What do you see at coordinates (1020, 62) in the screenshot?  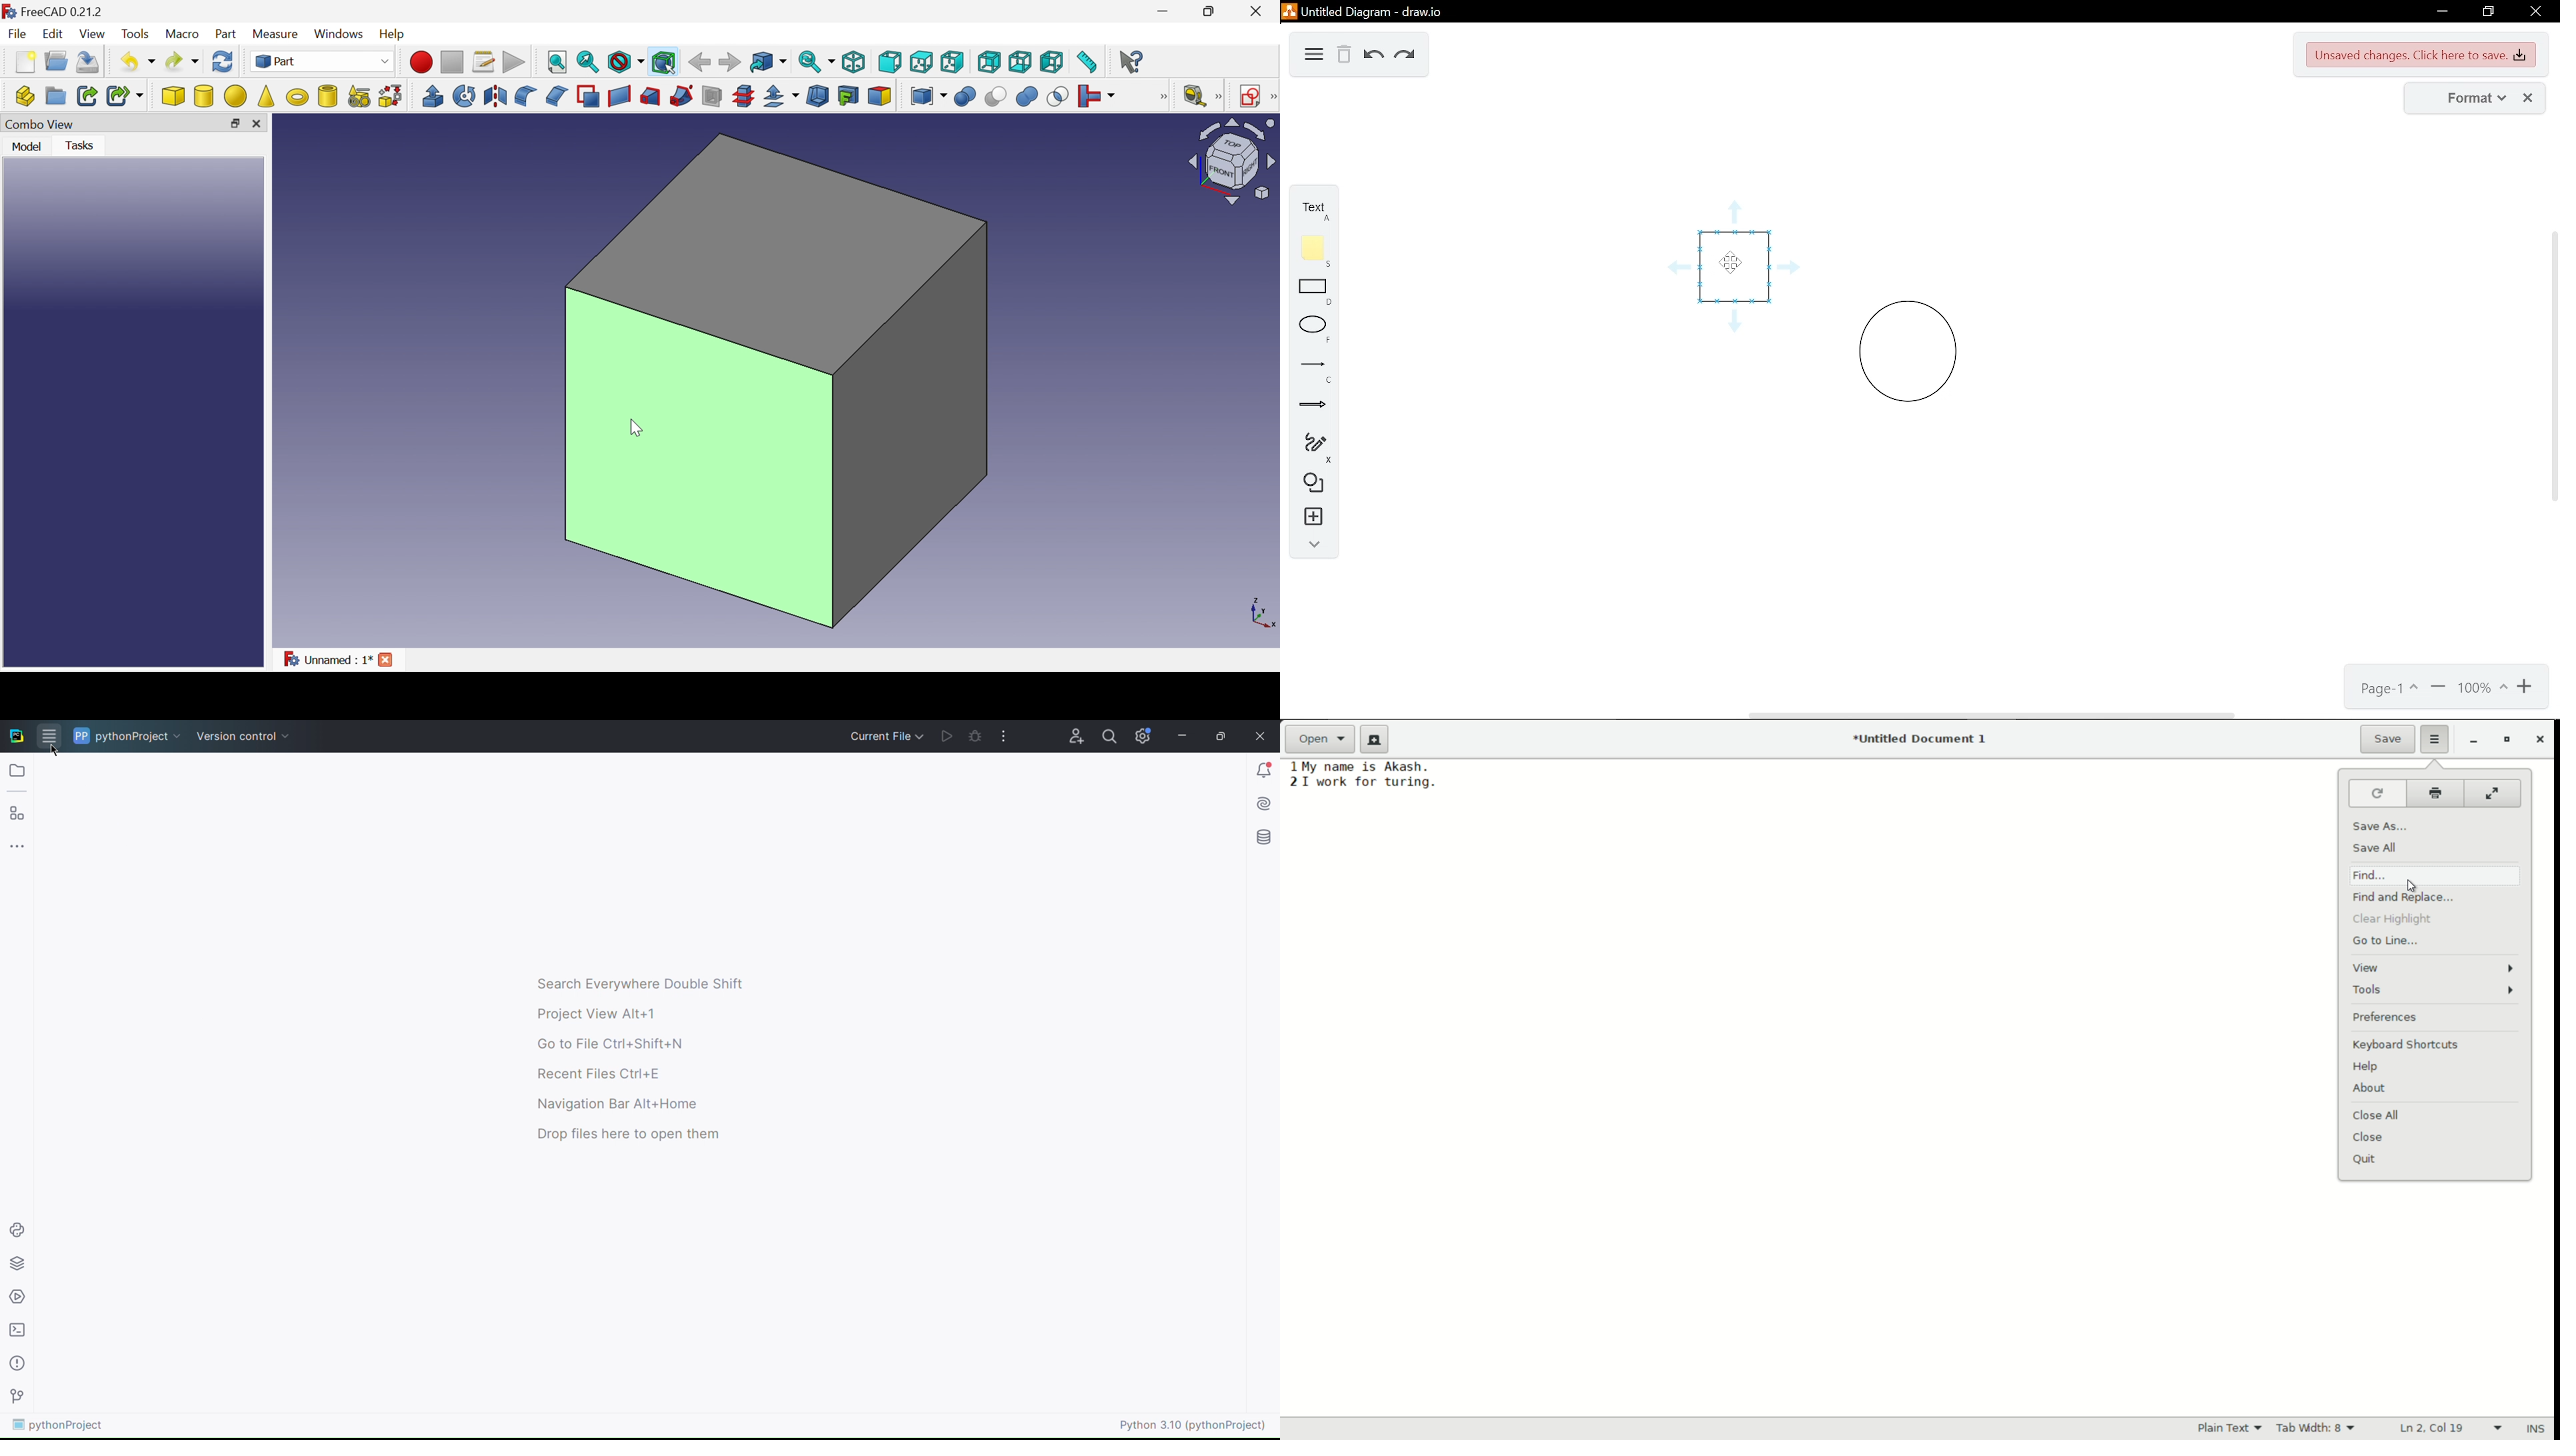 I see `Bottom` at bounding box center [1020, 62].